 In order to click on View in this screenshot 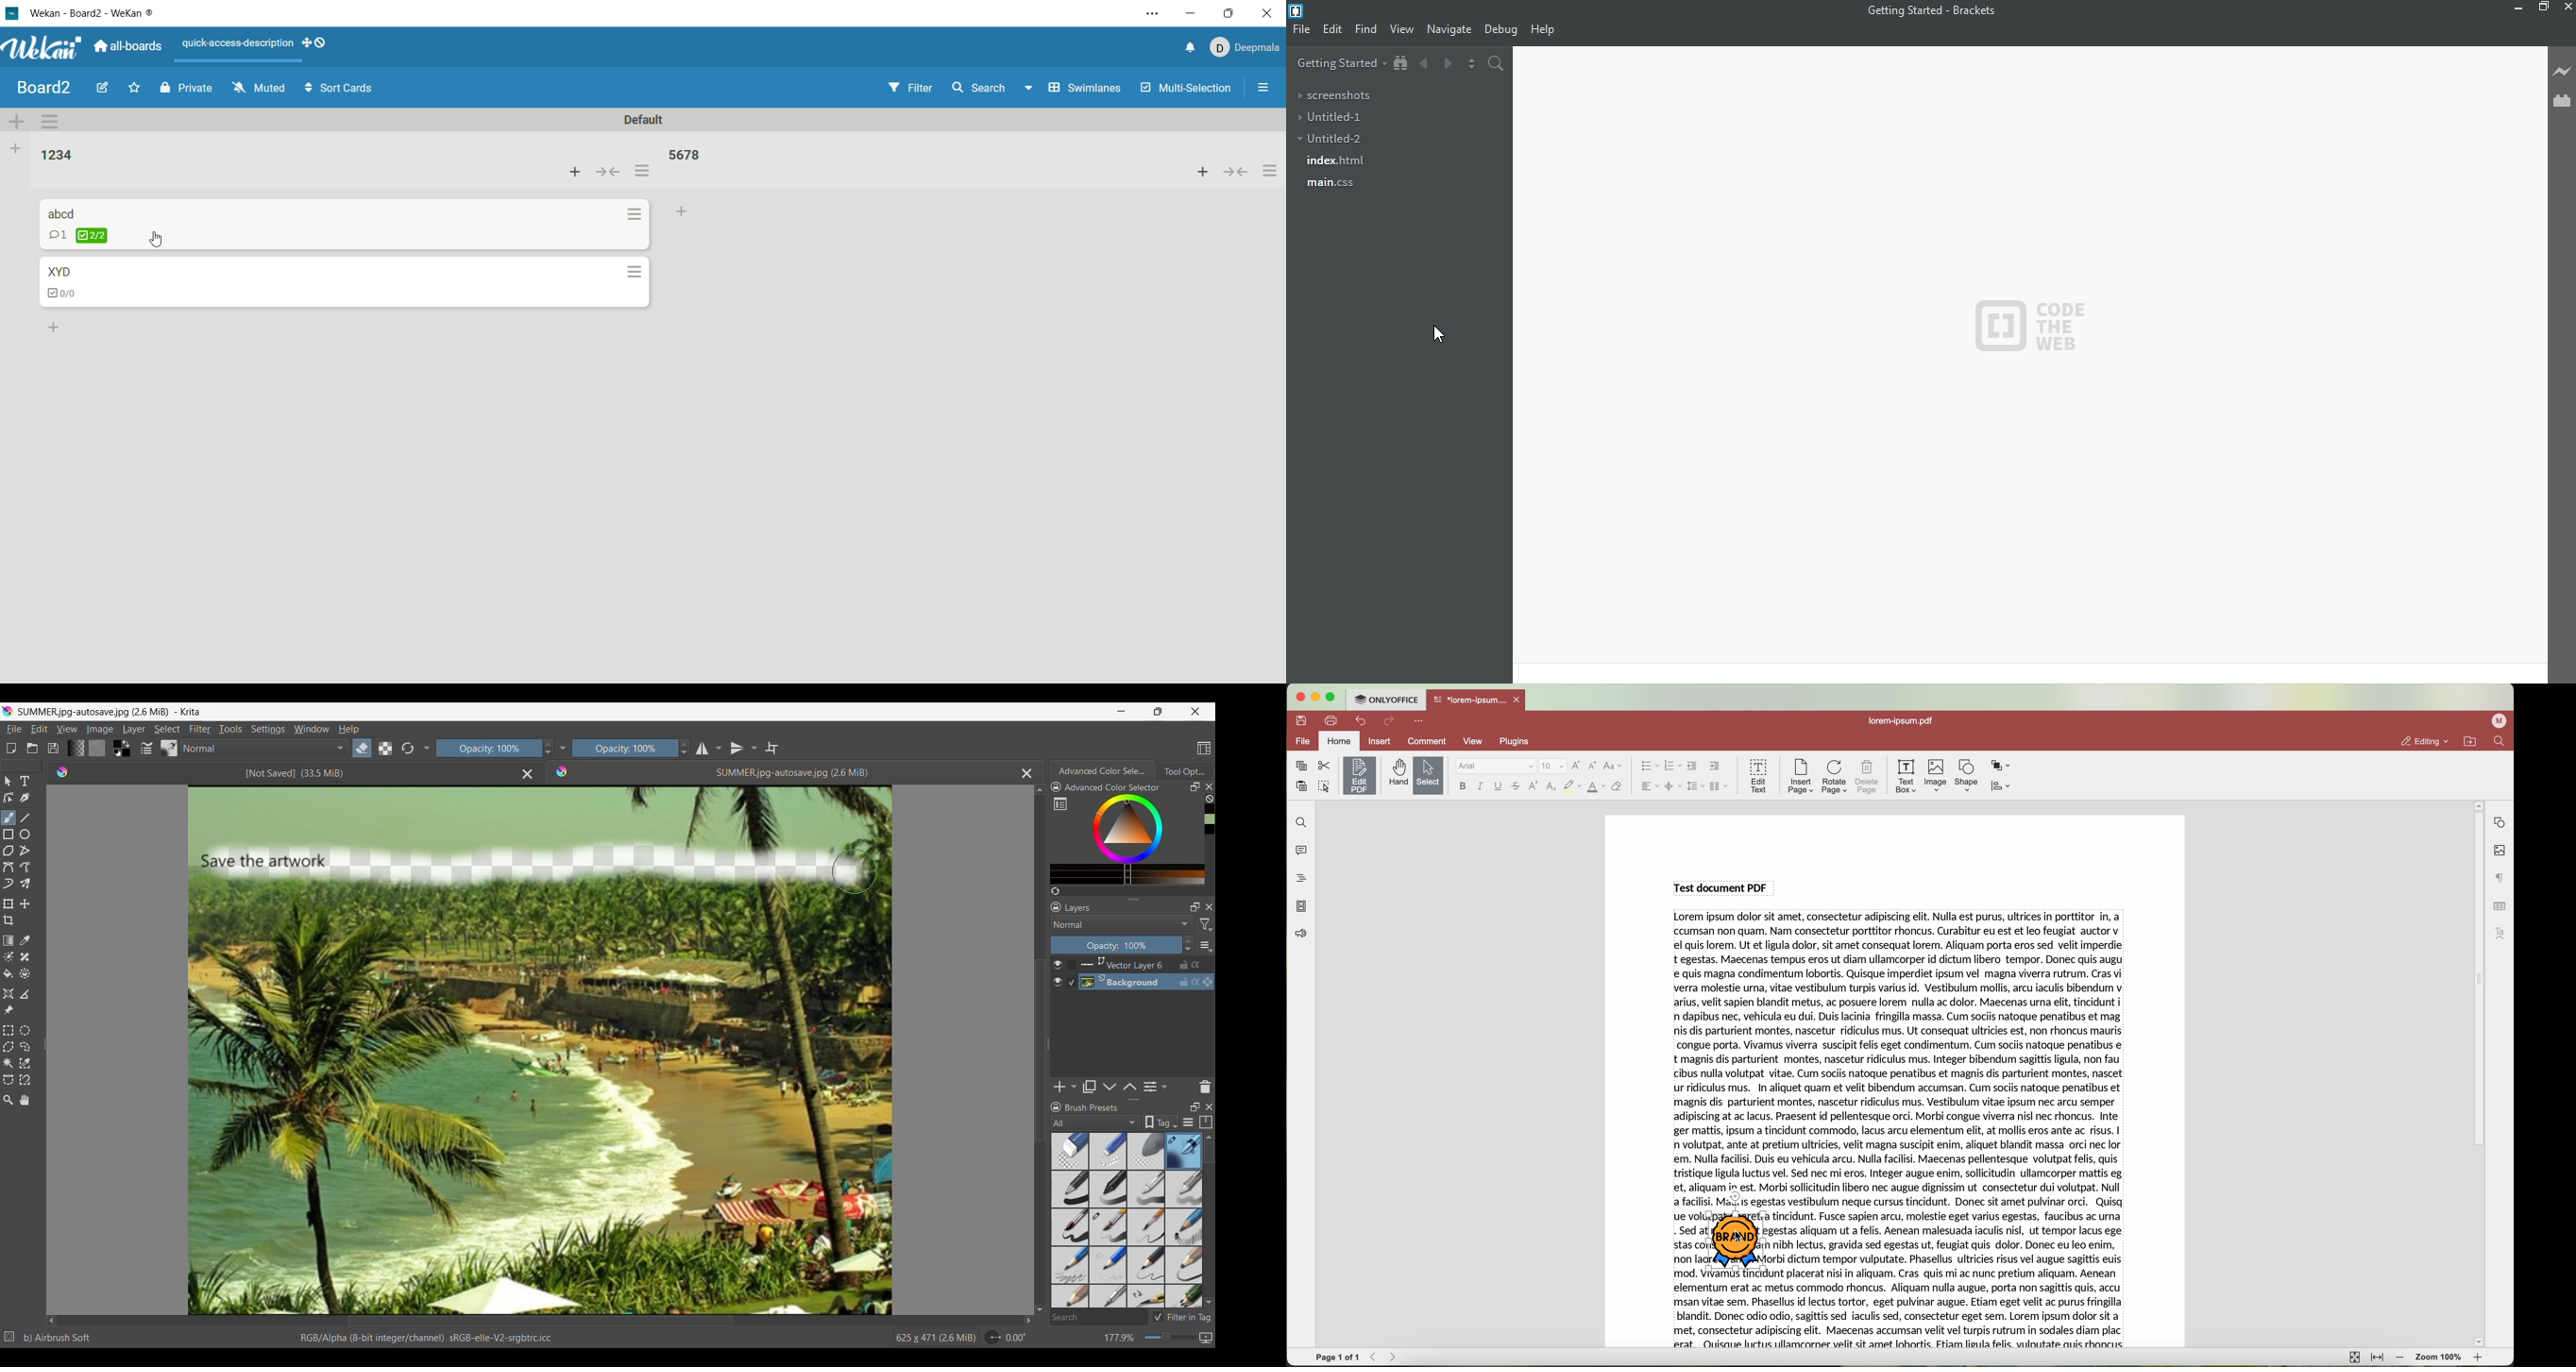, I will do `click(68, 728)`.